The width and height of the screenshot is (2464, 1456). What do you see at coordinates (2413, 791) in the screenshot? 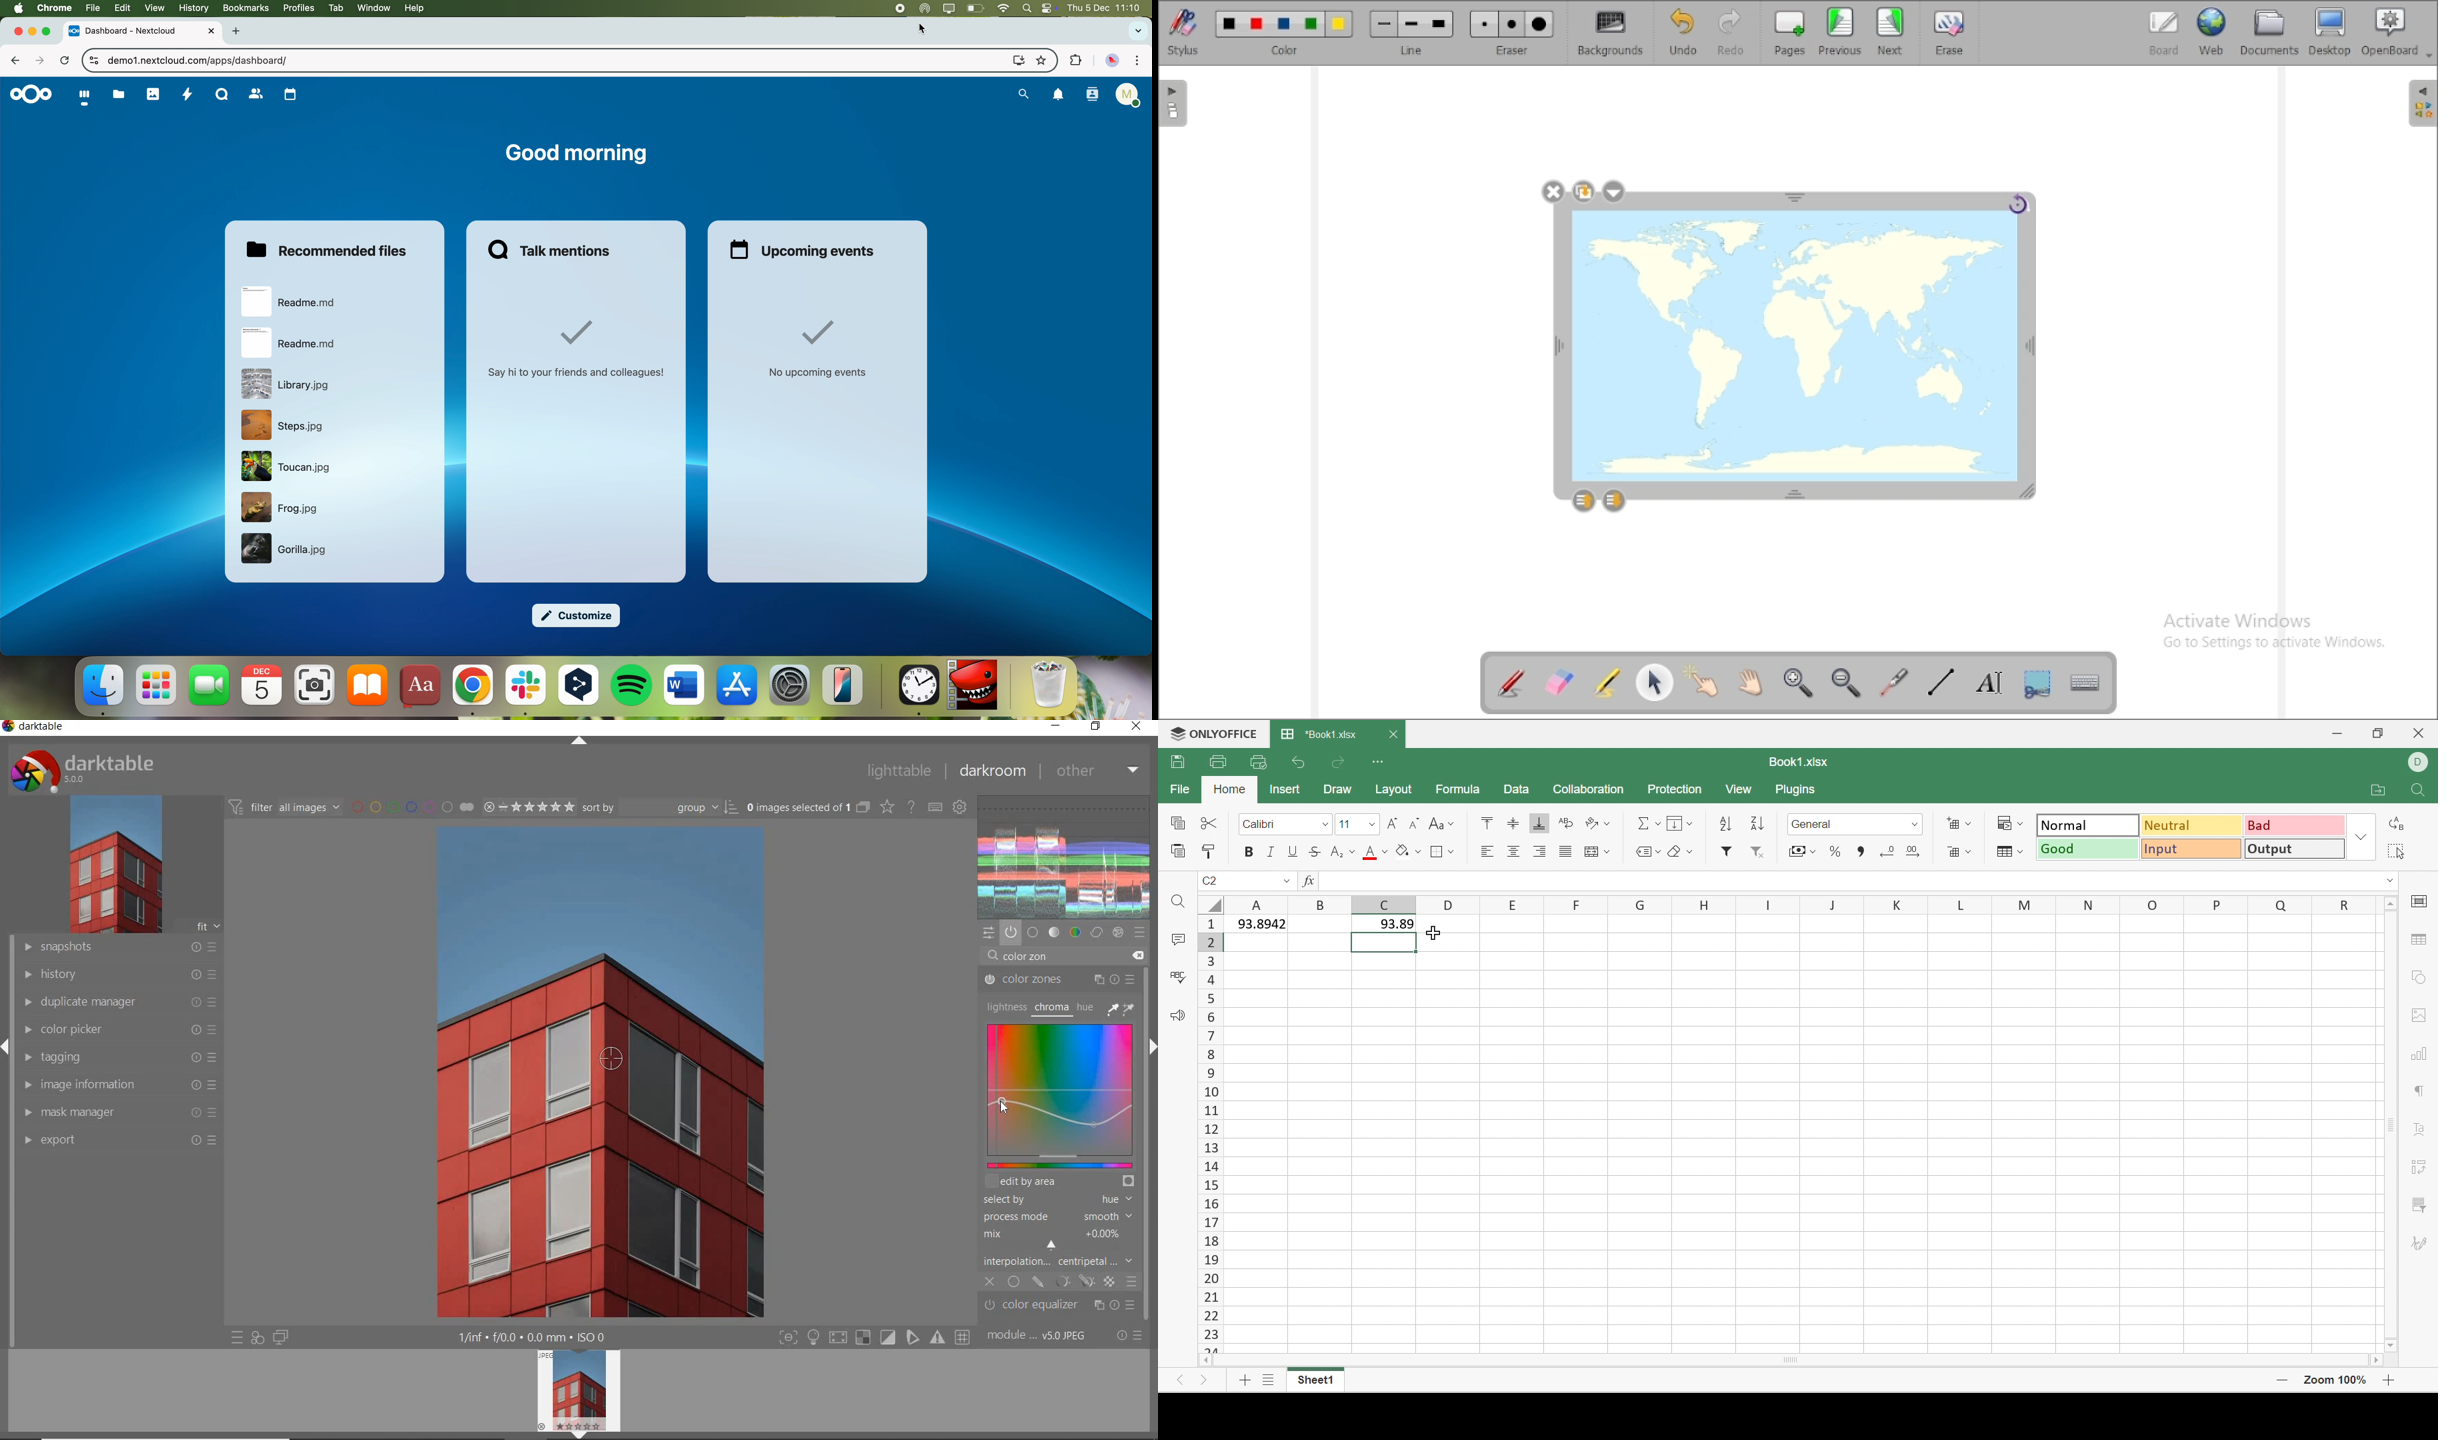
I see `Find` at bounding box center [2413, 791].